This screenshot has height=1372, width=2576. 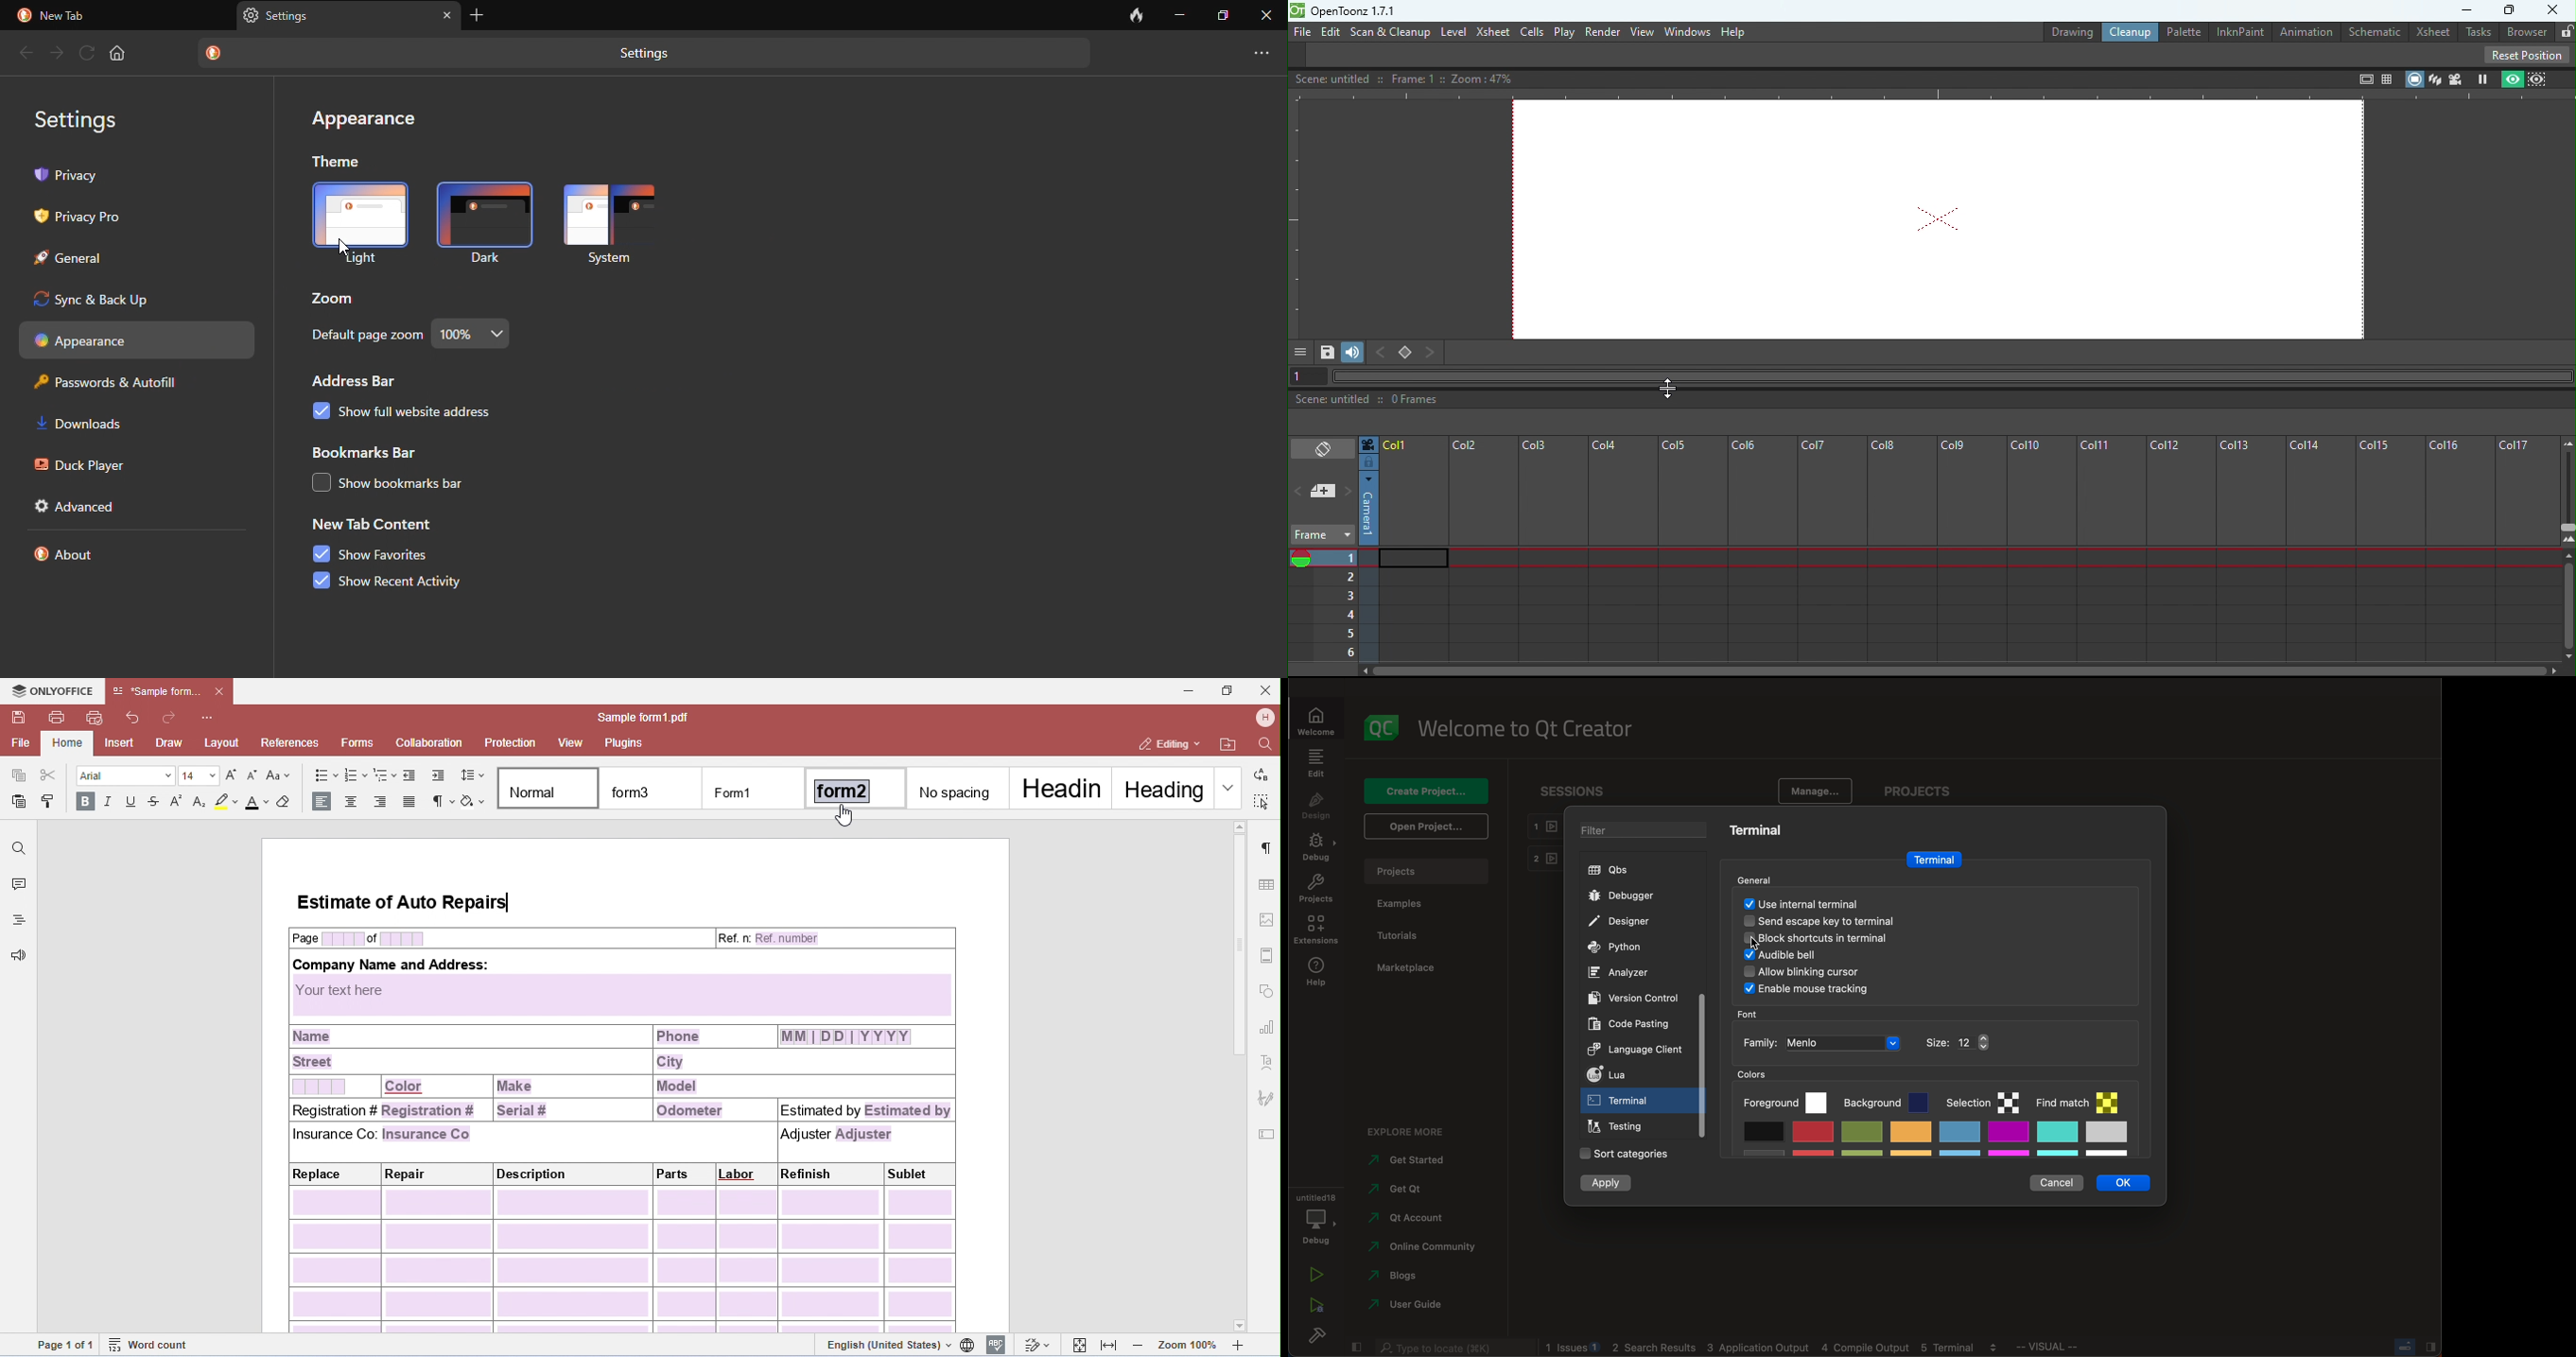 What do you see at coordinates (1315, 1309) in the screenshot?
I see `run debug` at bounding box center [1315, 1309].